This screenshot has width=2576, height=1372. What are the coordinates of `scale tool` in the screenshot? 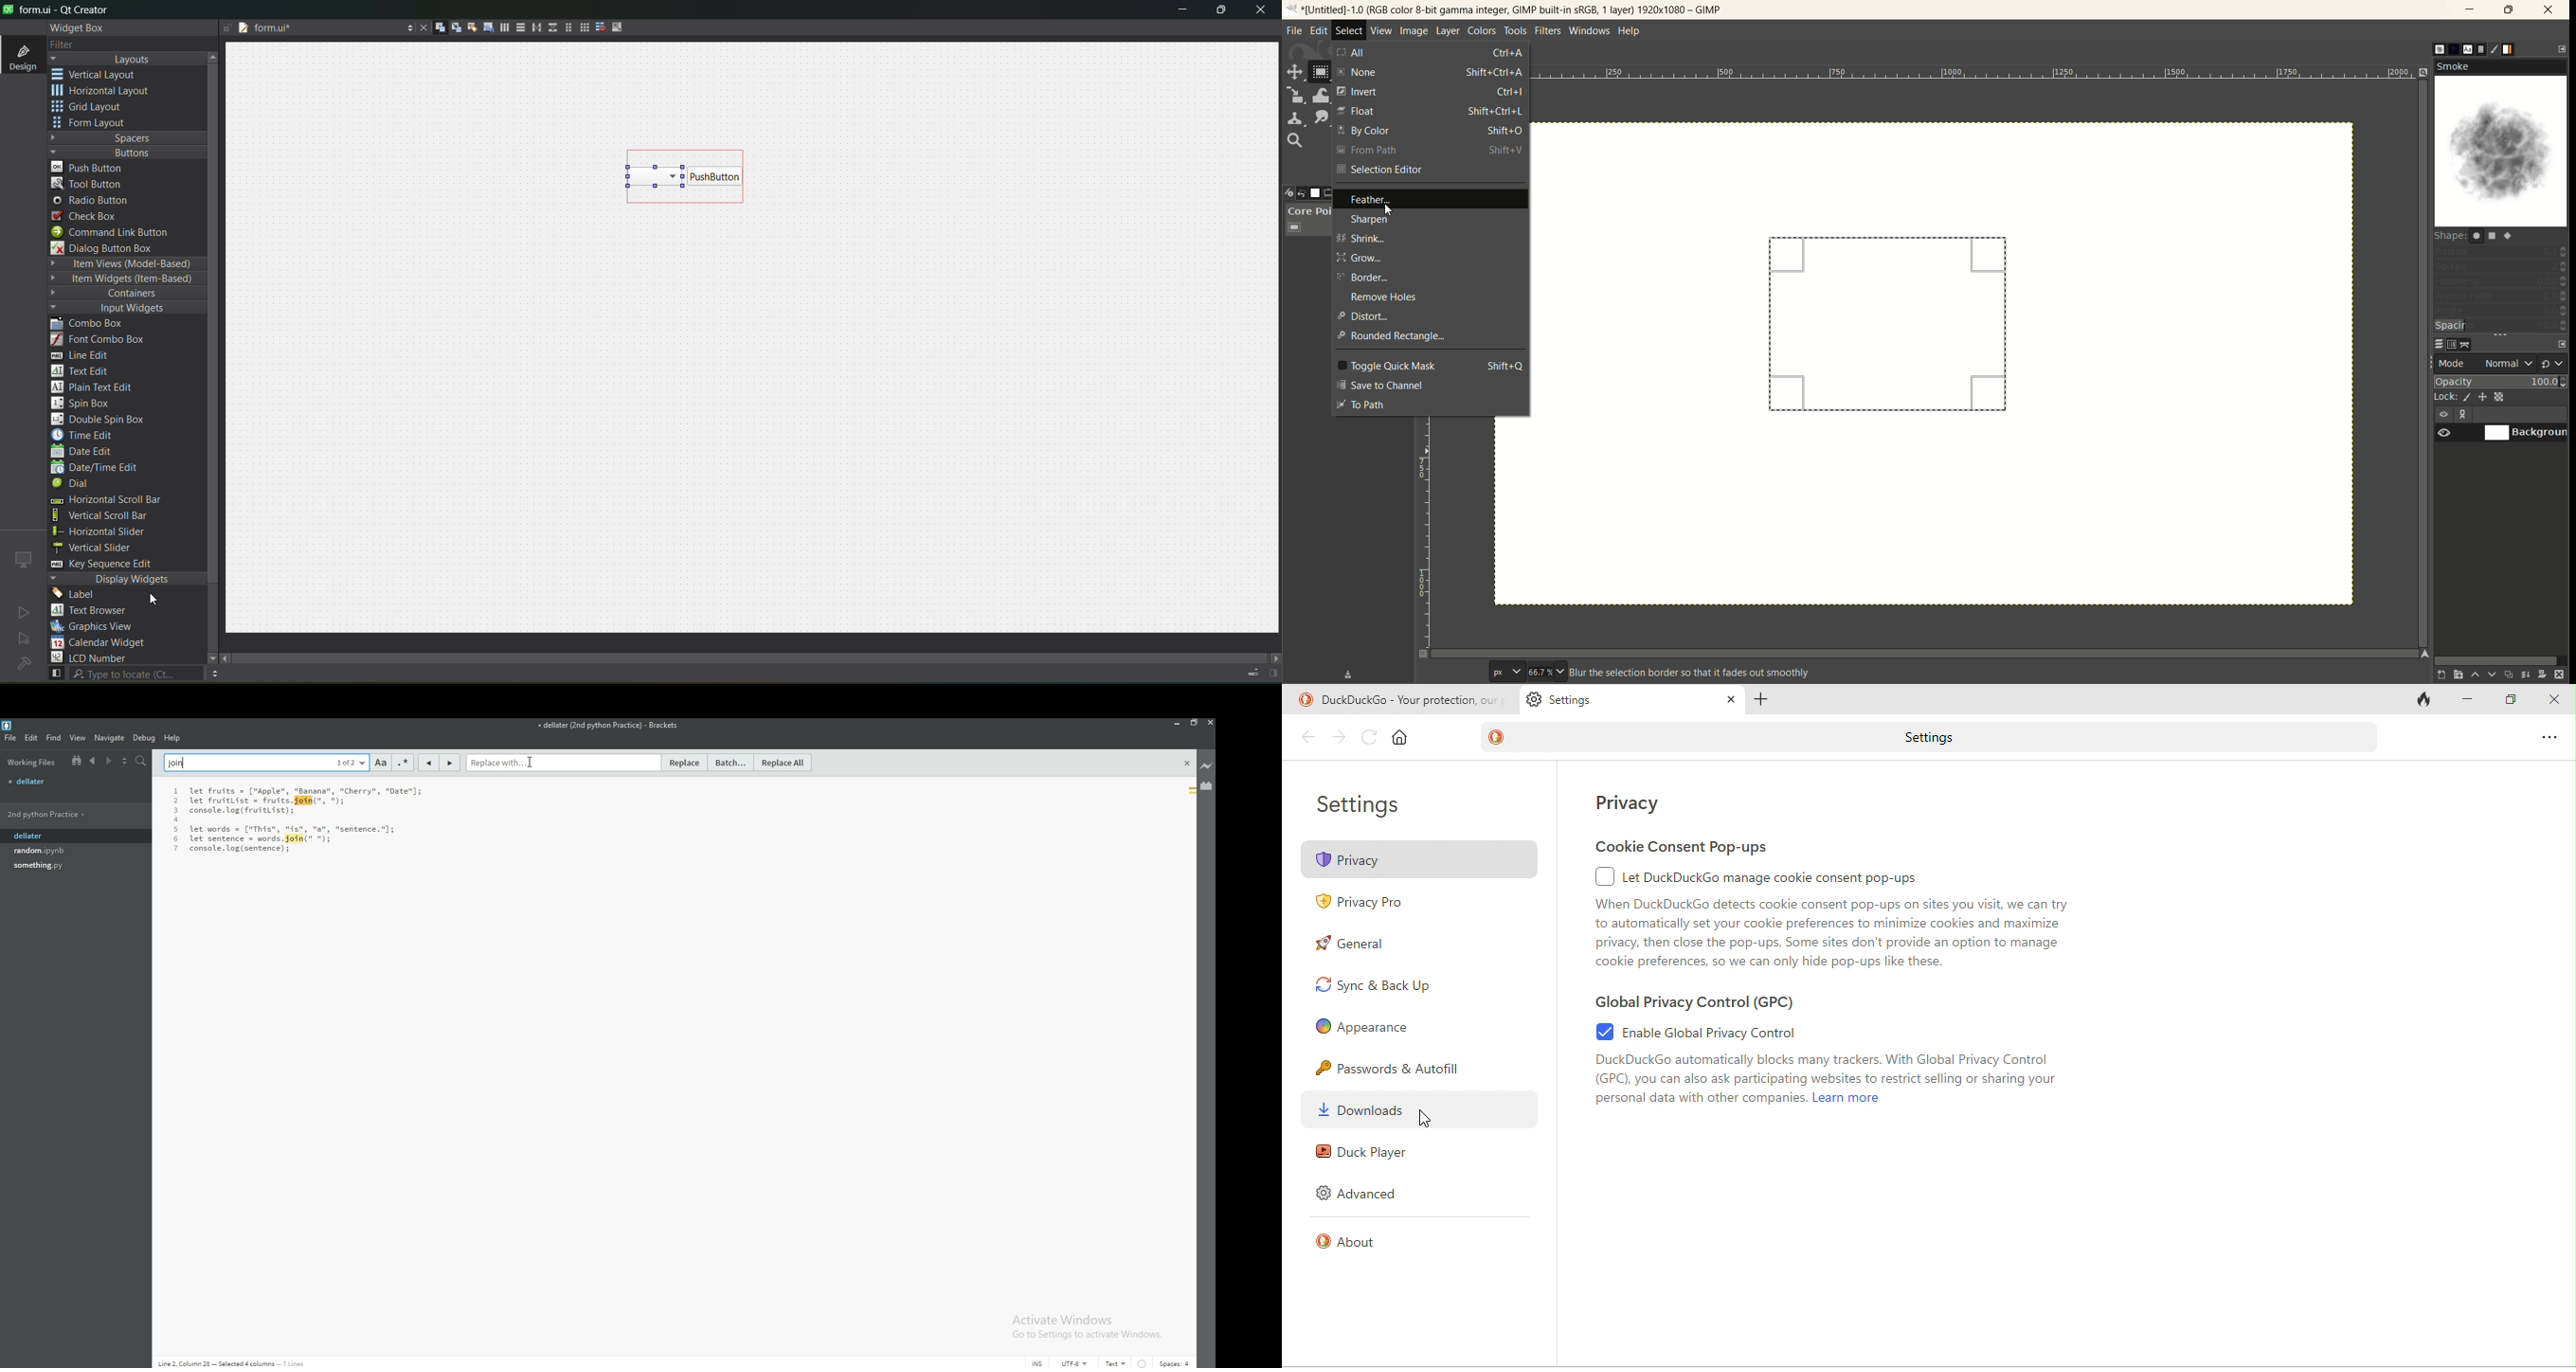 It's located at (1296, 96).